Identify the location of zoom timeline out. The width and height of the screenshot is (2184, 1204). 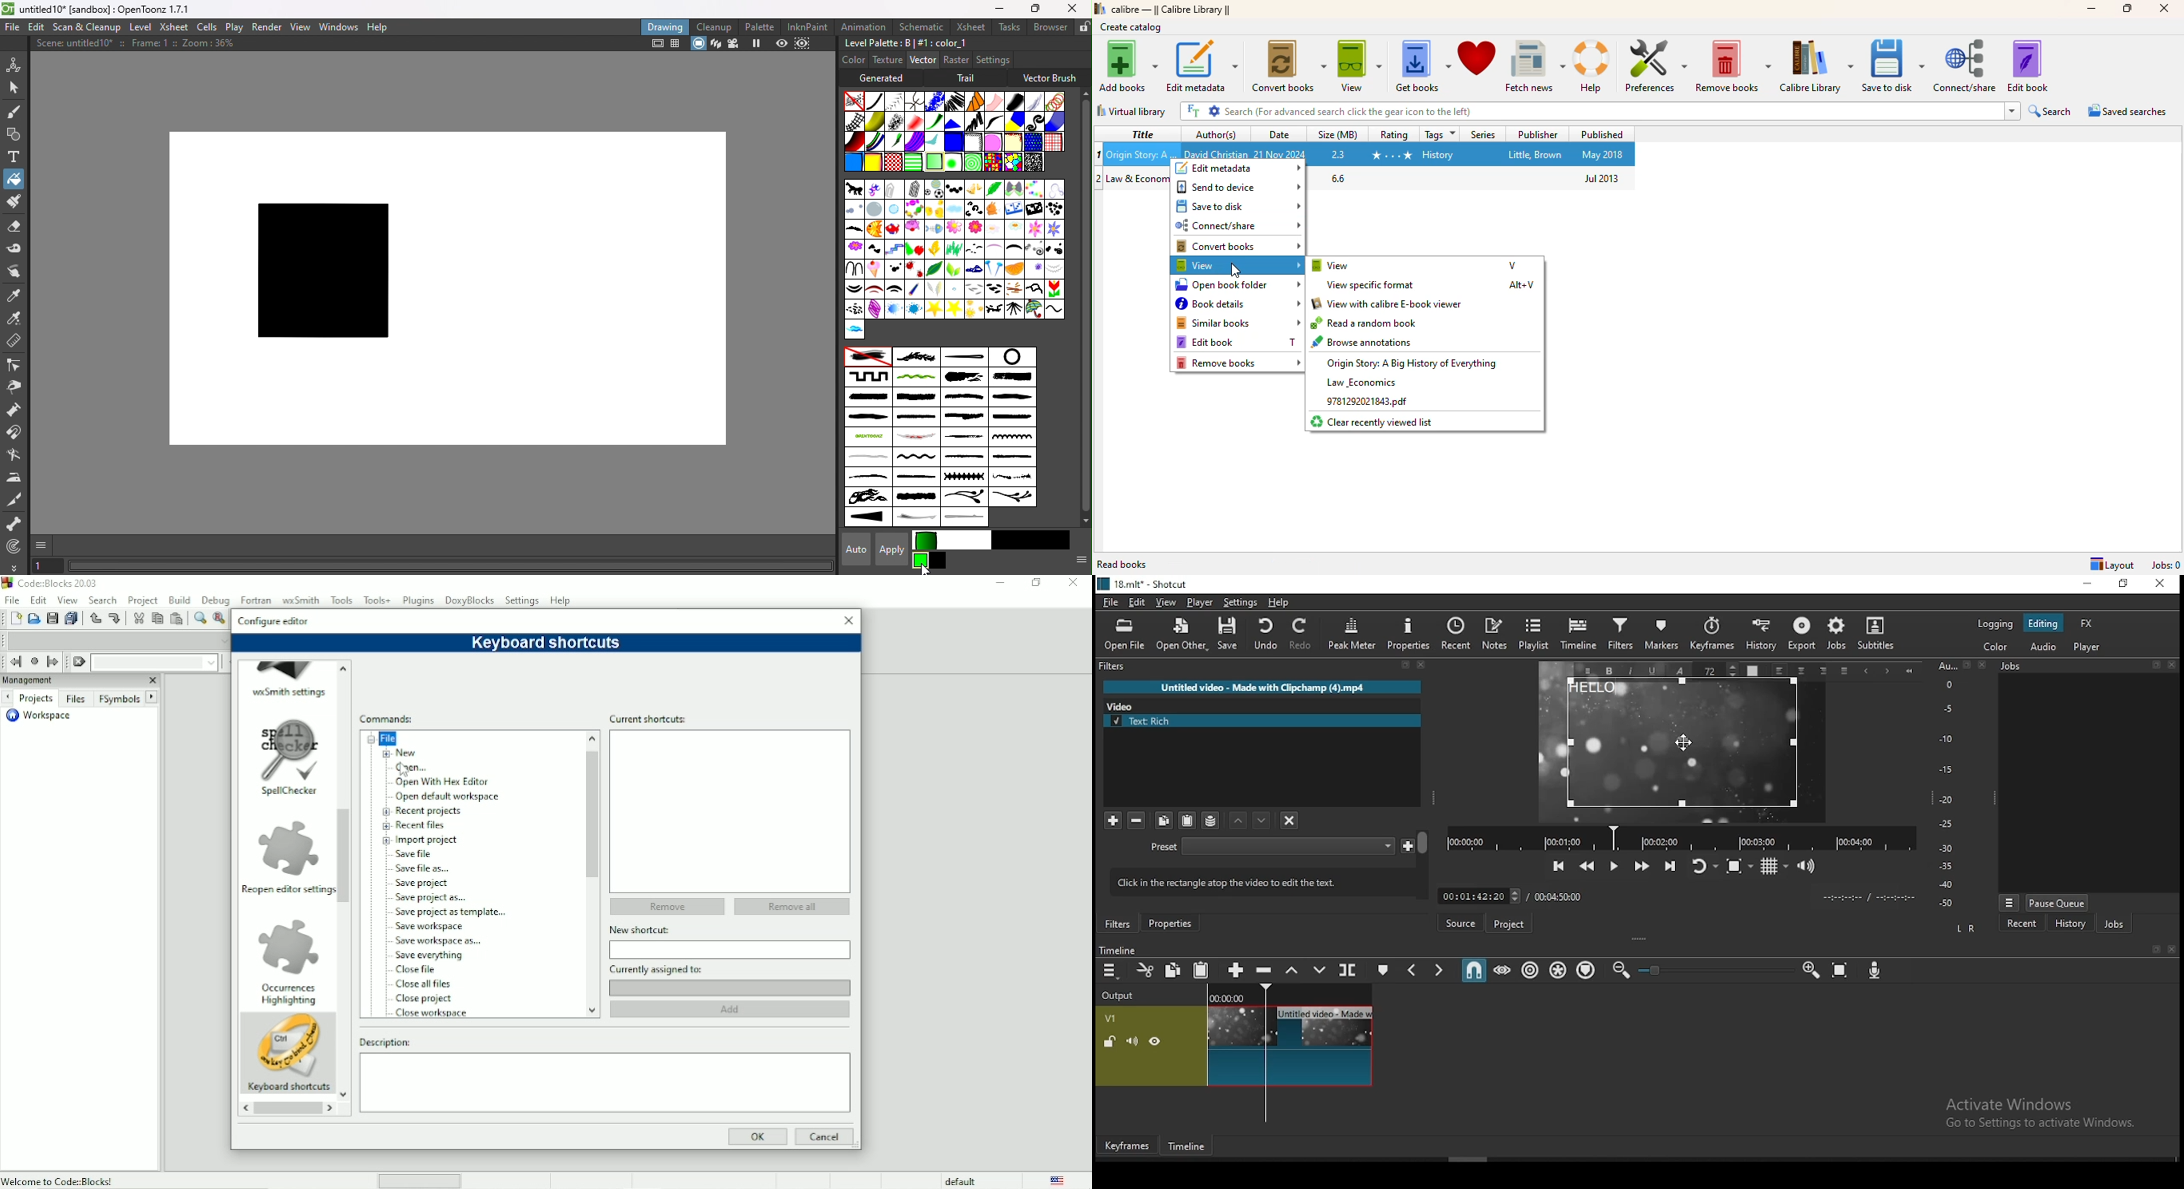
(1621, 970).